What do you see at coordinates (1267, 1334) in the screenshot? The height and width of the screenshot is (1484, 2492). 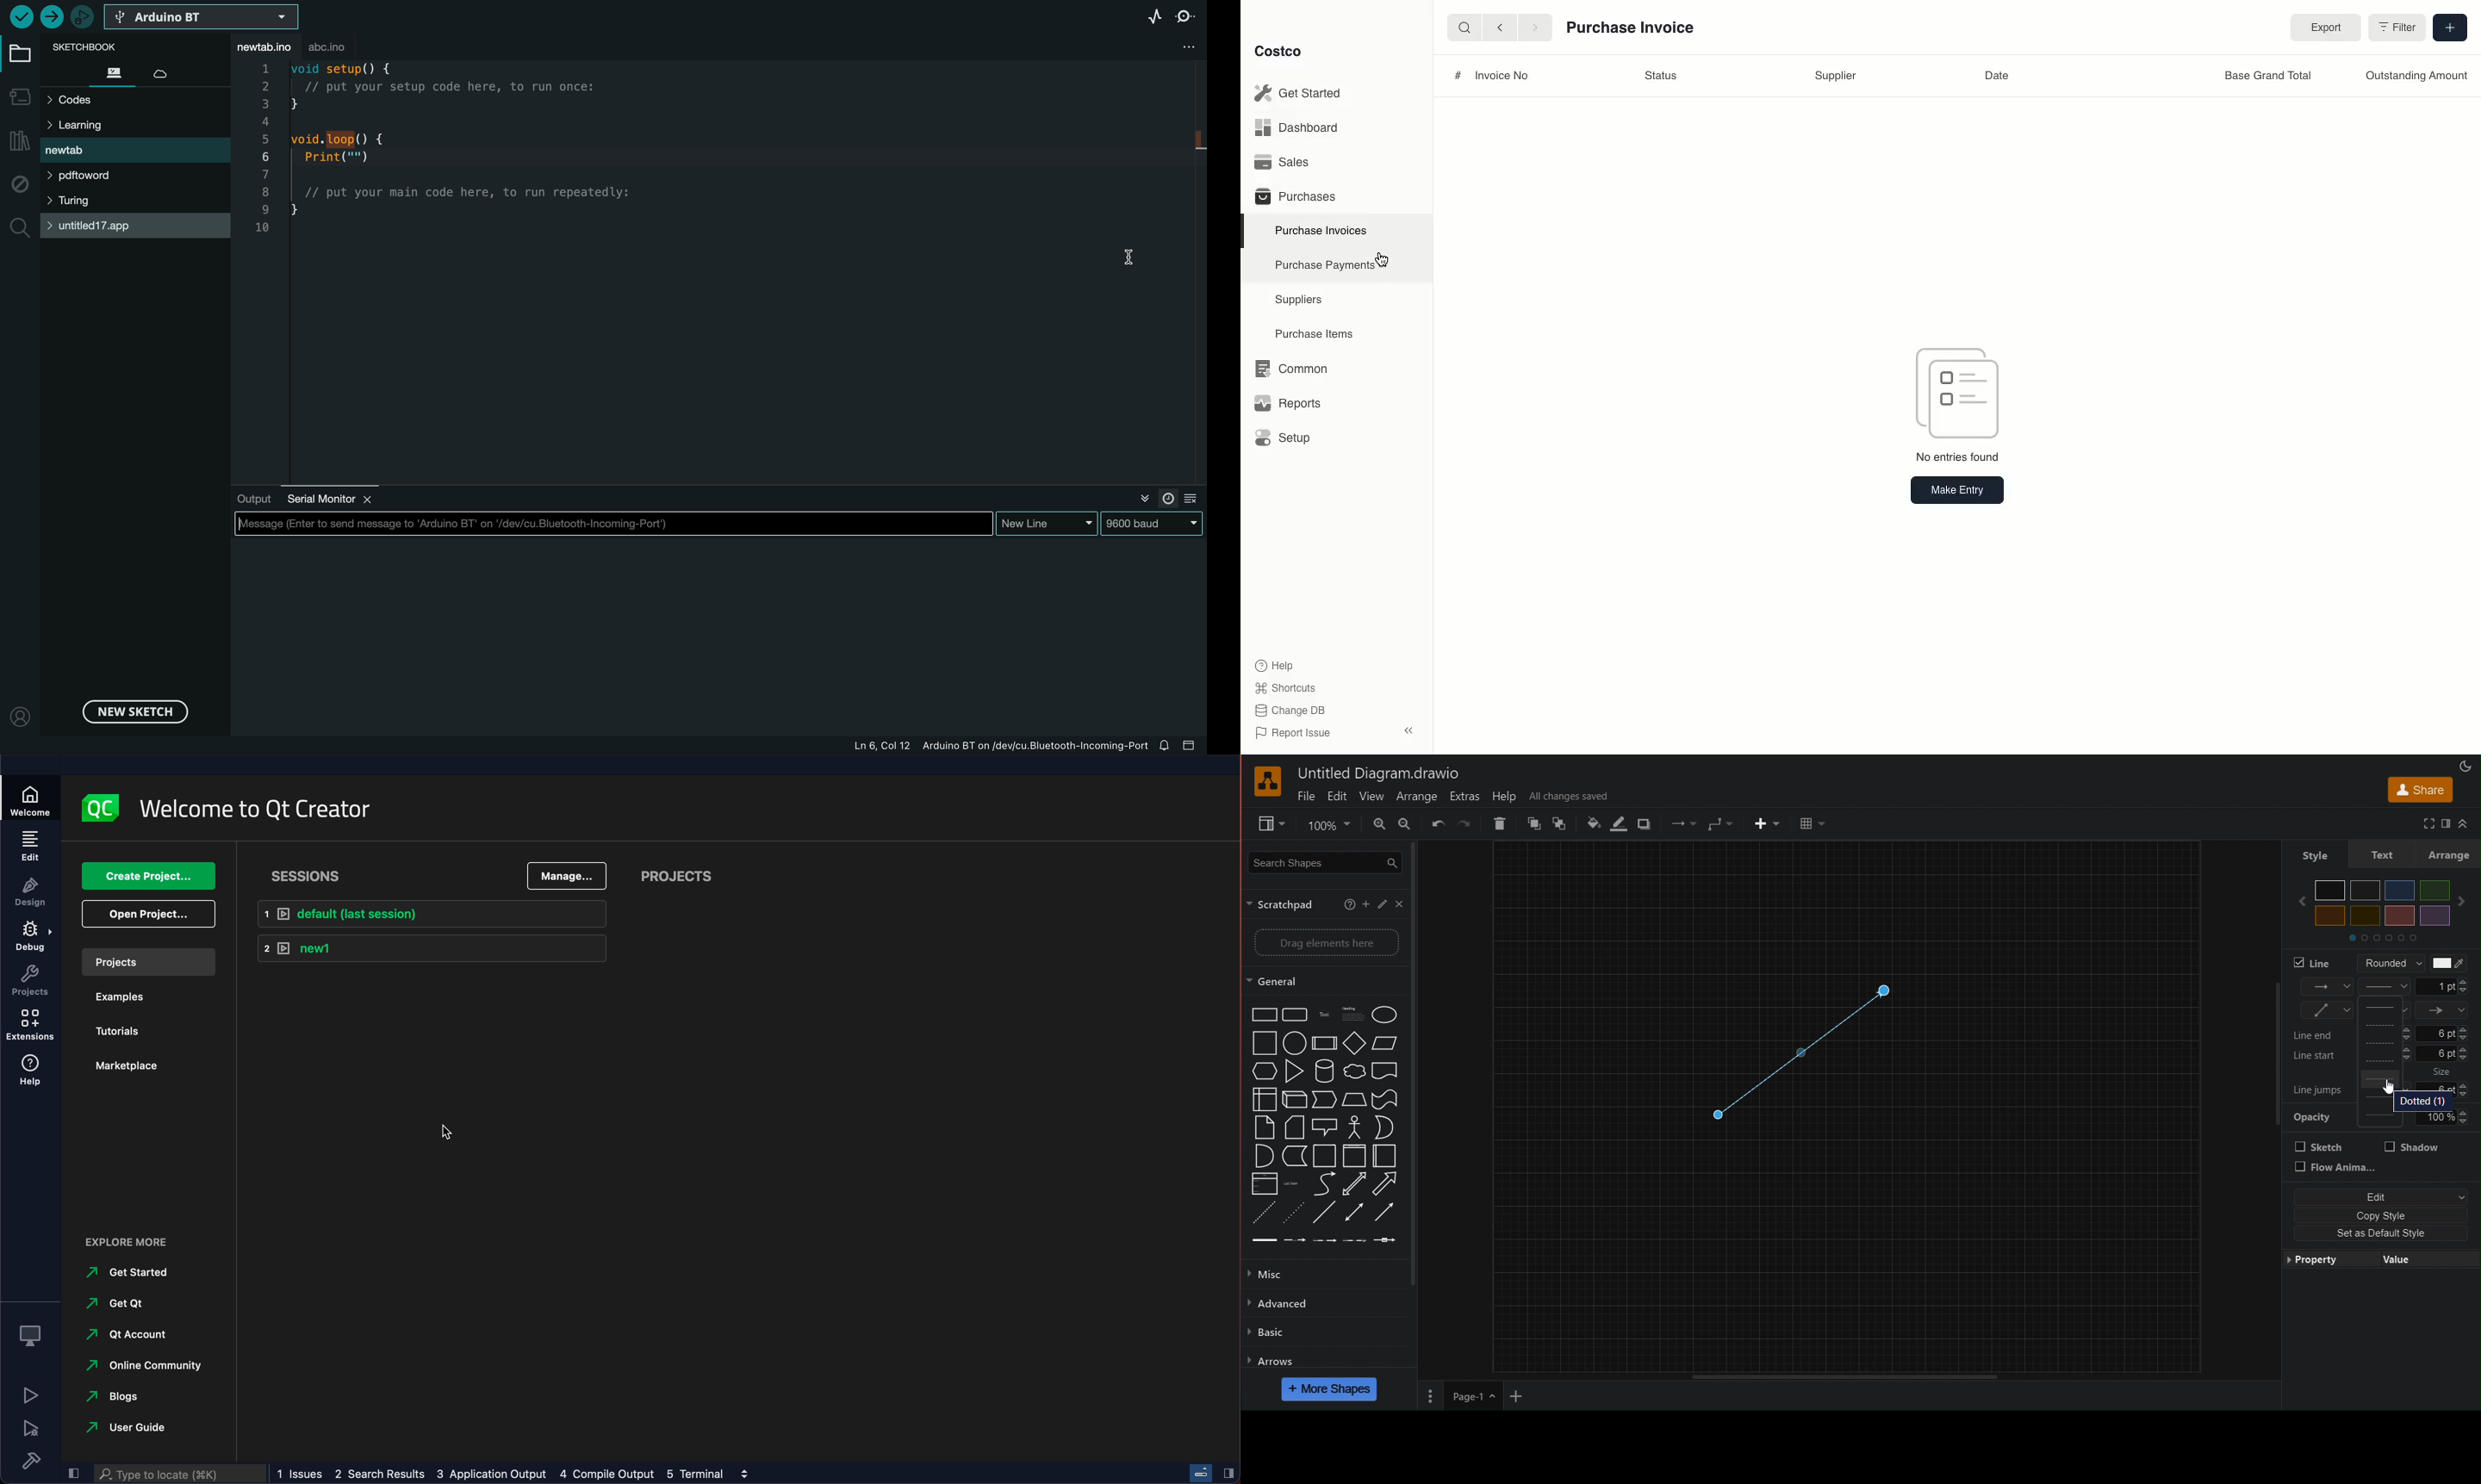 I see `Basic` at bounding box center [1267, 1334].